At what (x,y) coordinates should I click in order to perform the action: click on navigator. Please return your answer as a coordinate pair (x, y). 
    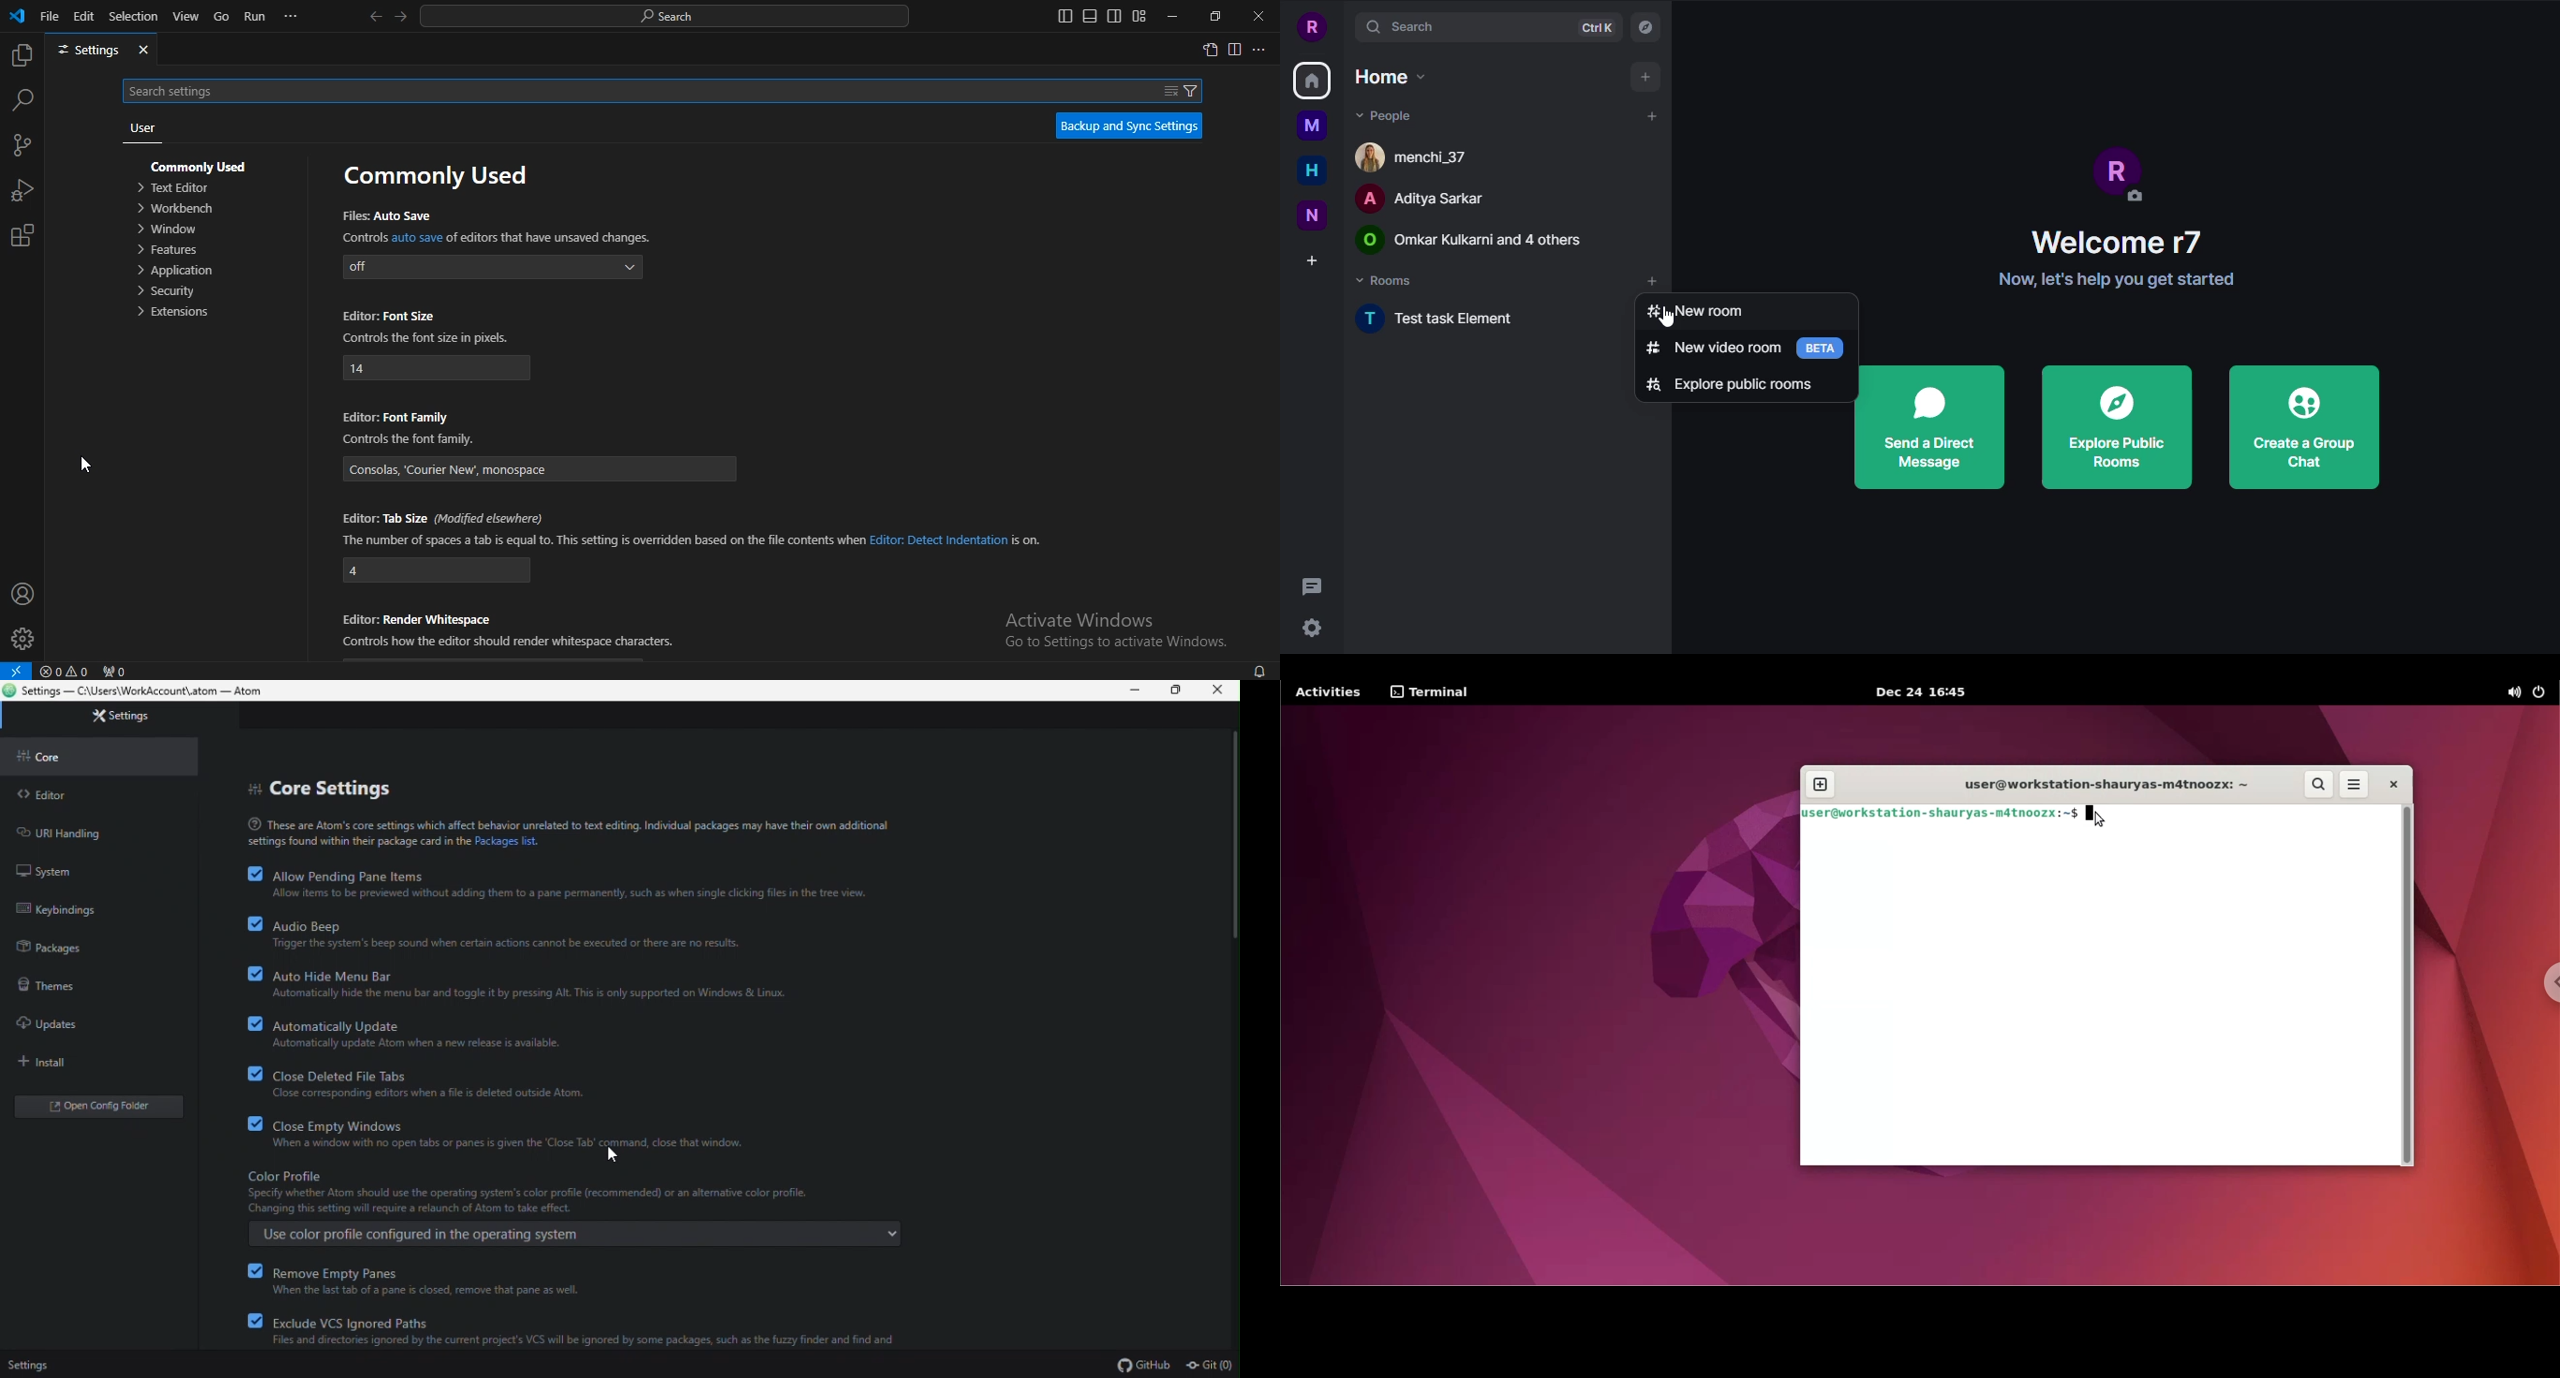
    Looking at the image, I should click on (1646, 29).